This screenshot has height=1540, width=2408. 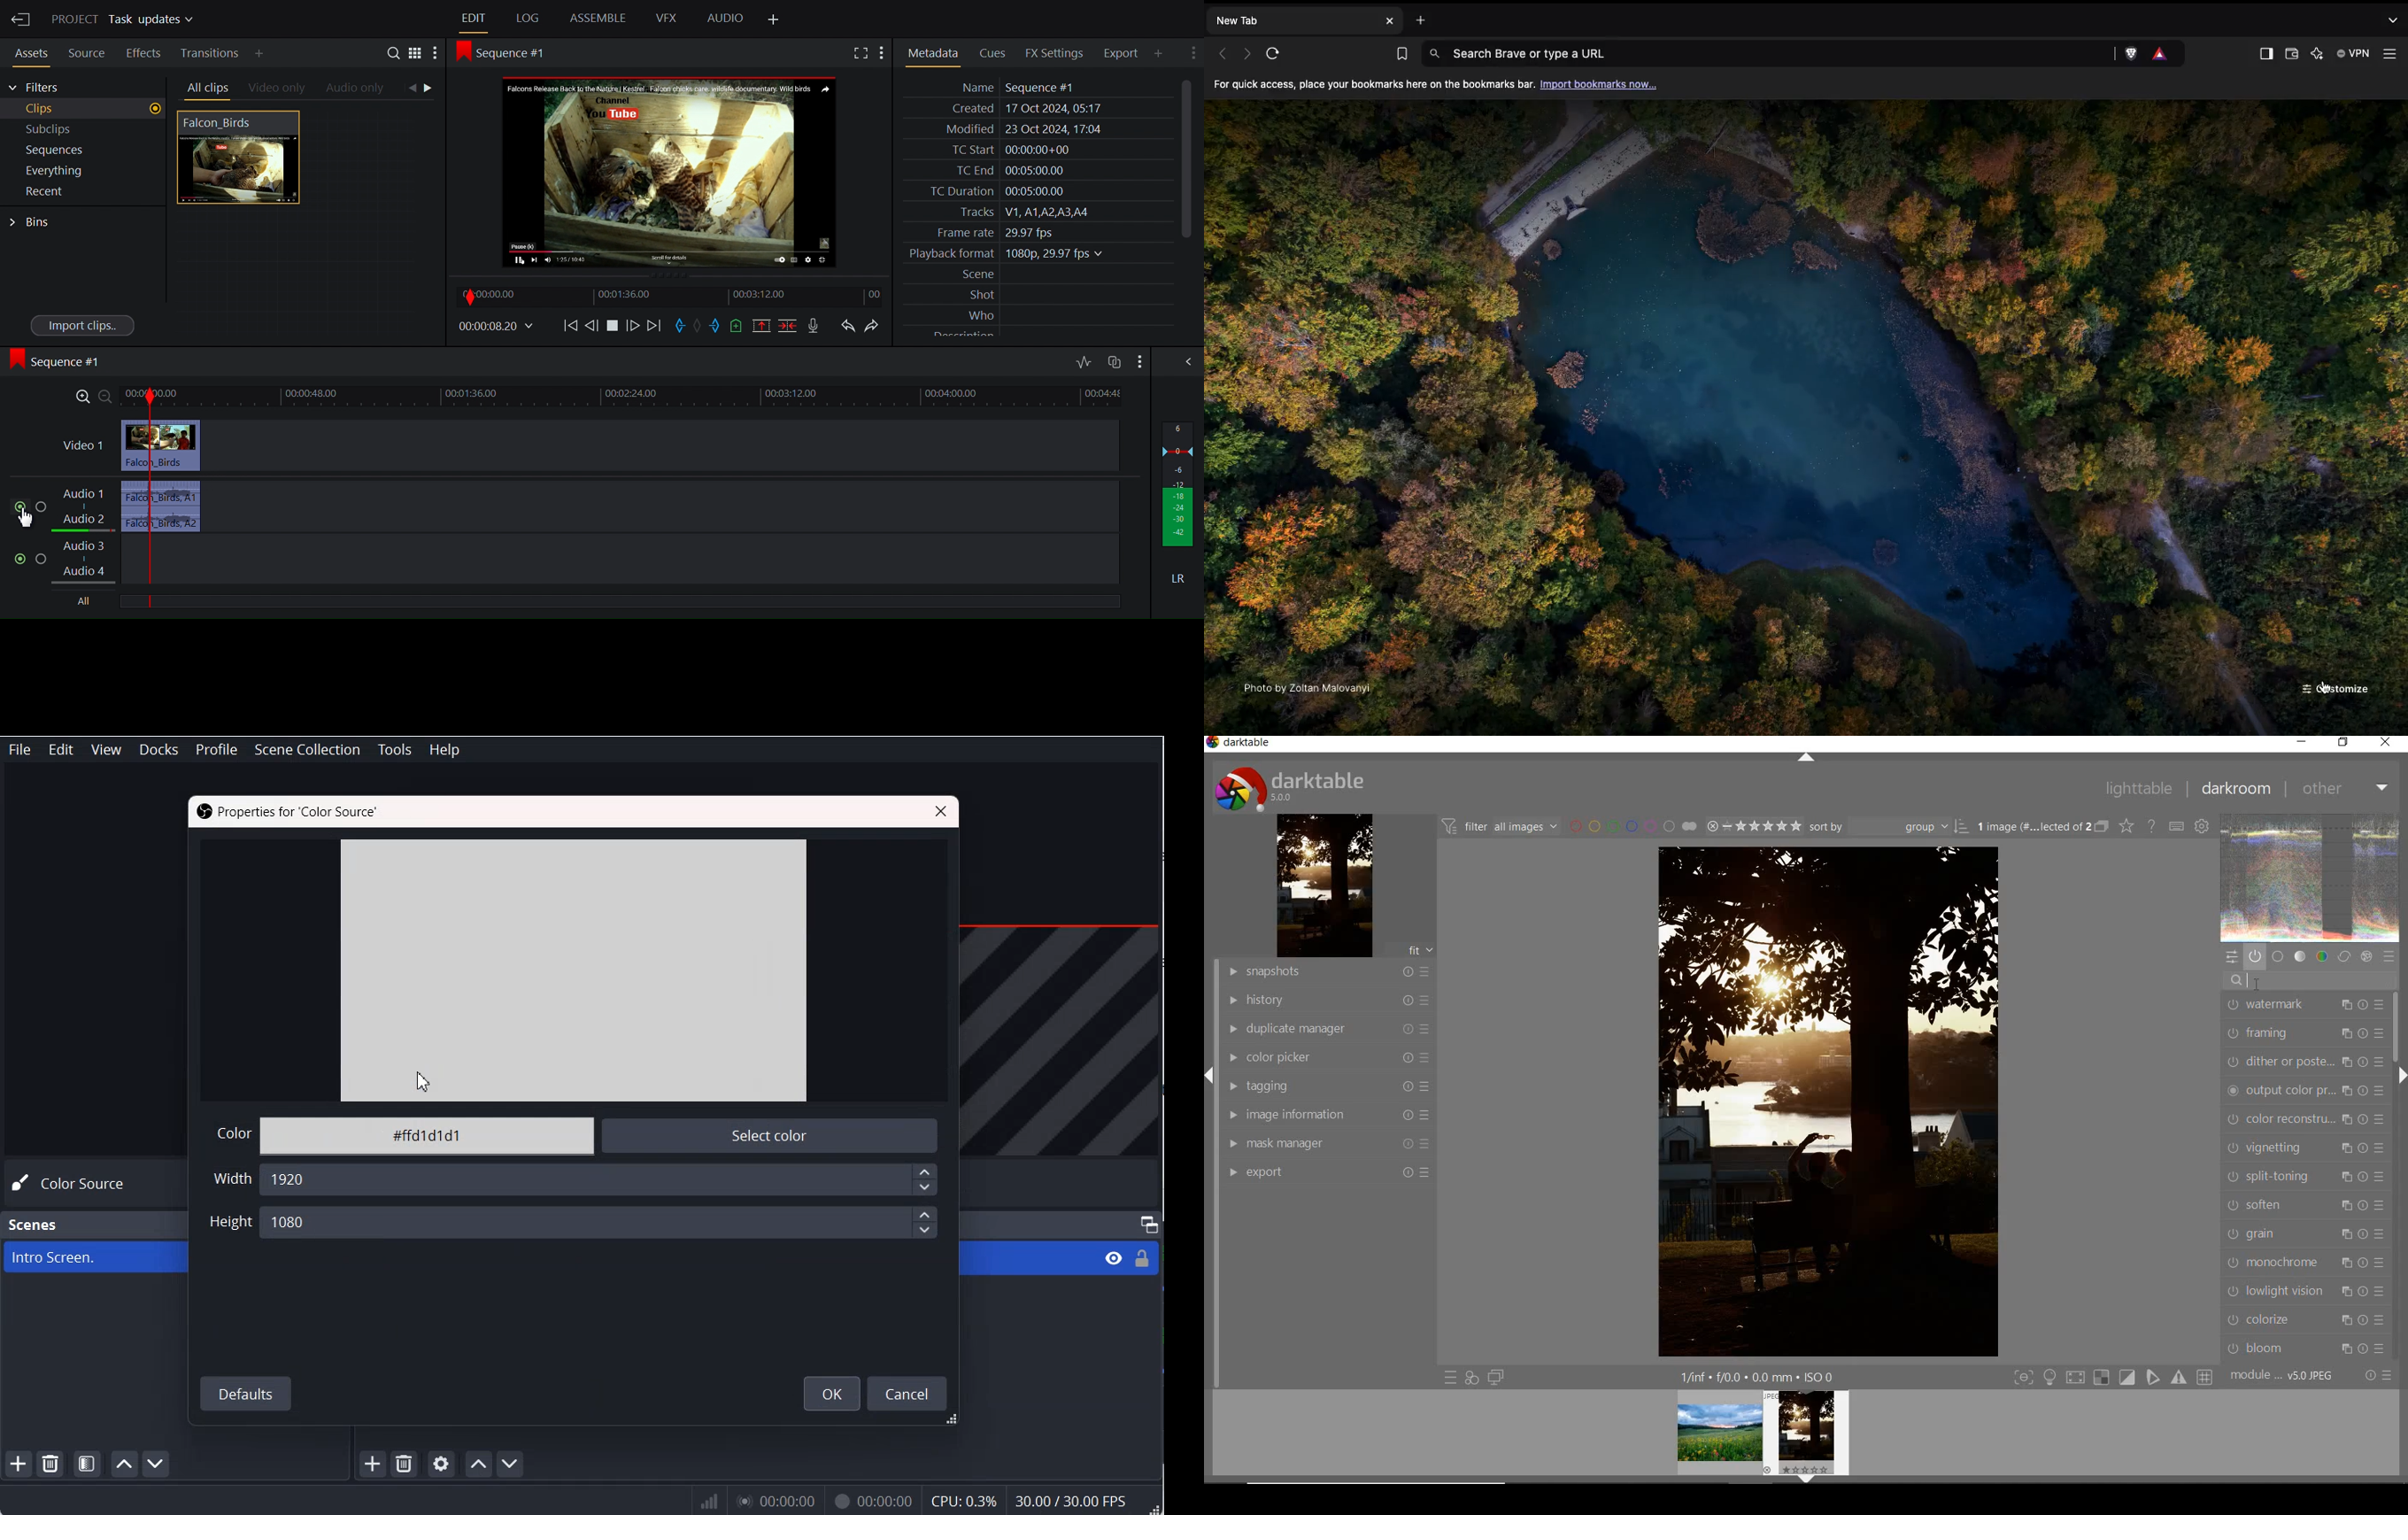 I want to click on height, so click(x=229, y=1223).